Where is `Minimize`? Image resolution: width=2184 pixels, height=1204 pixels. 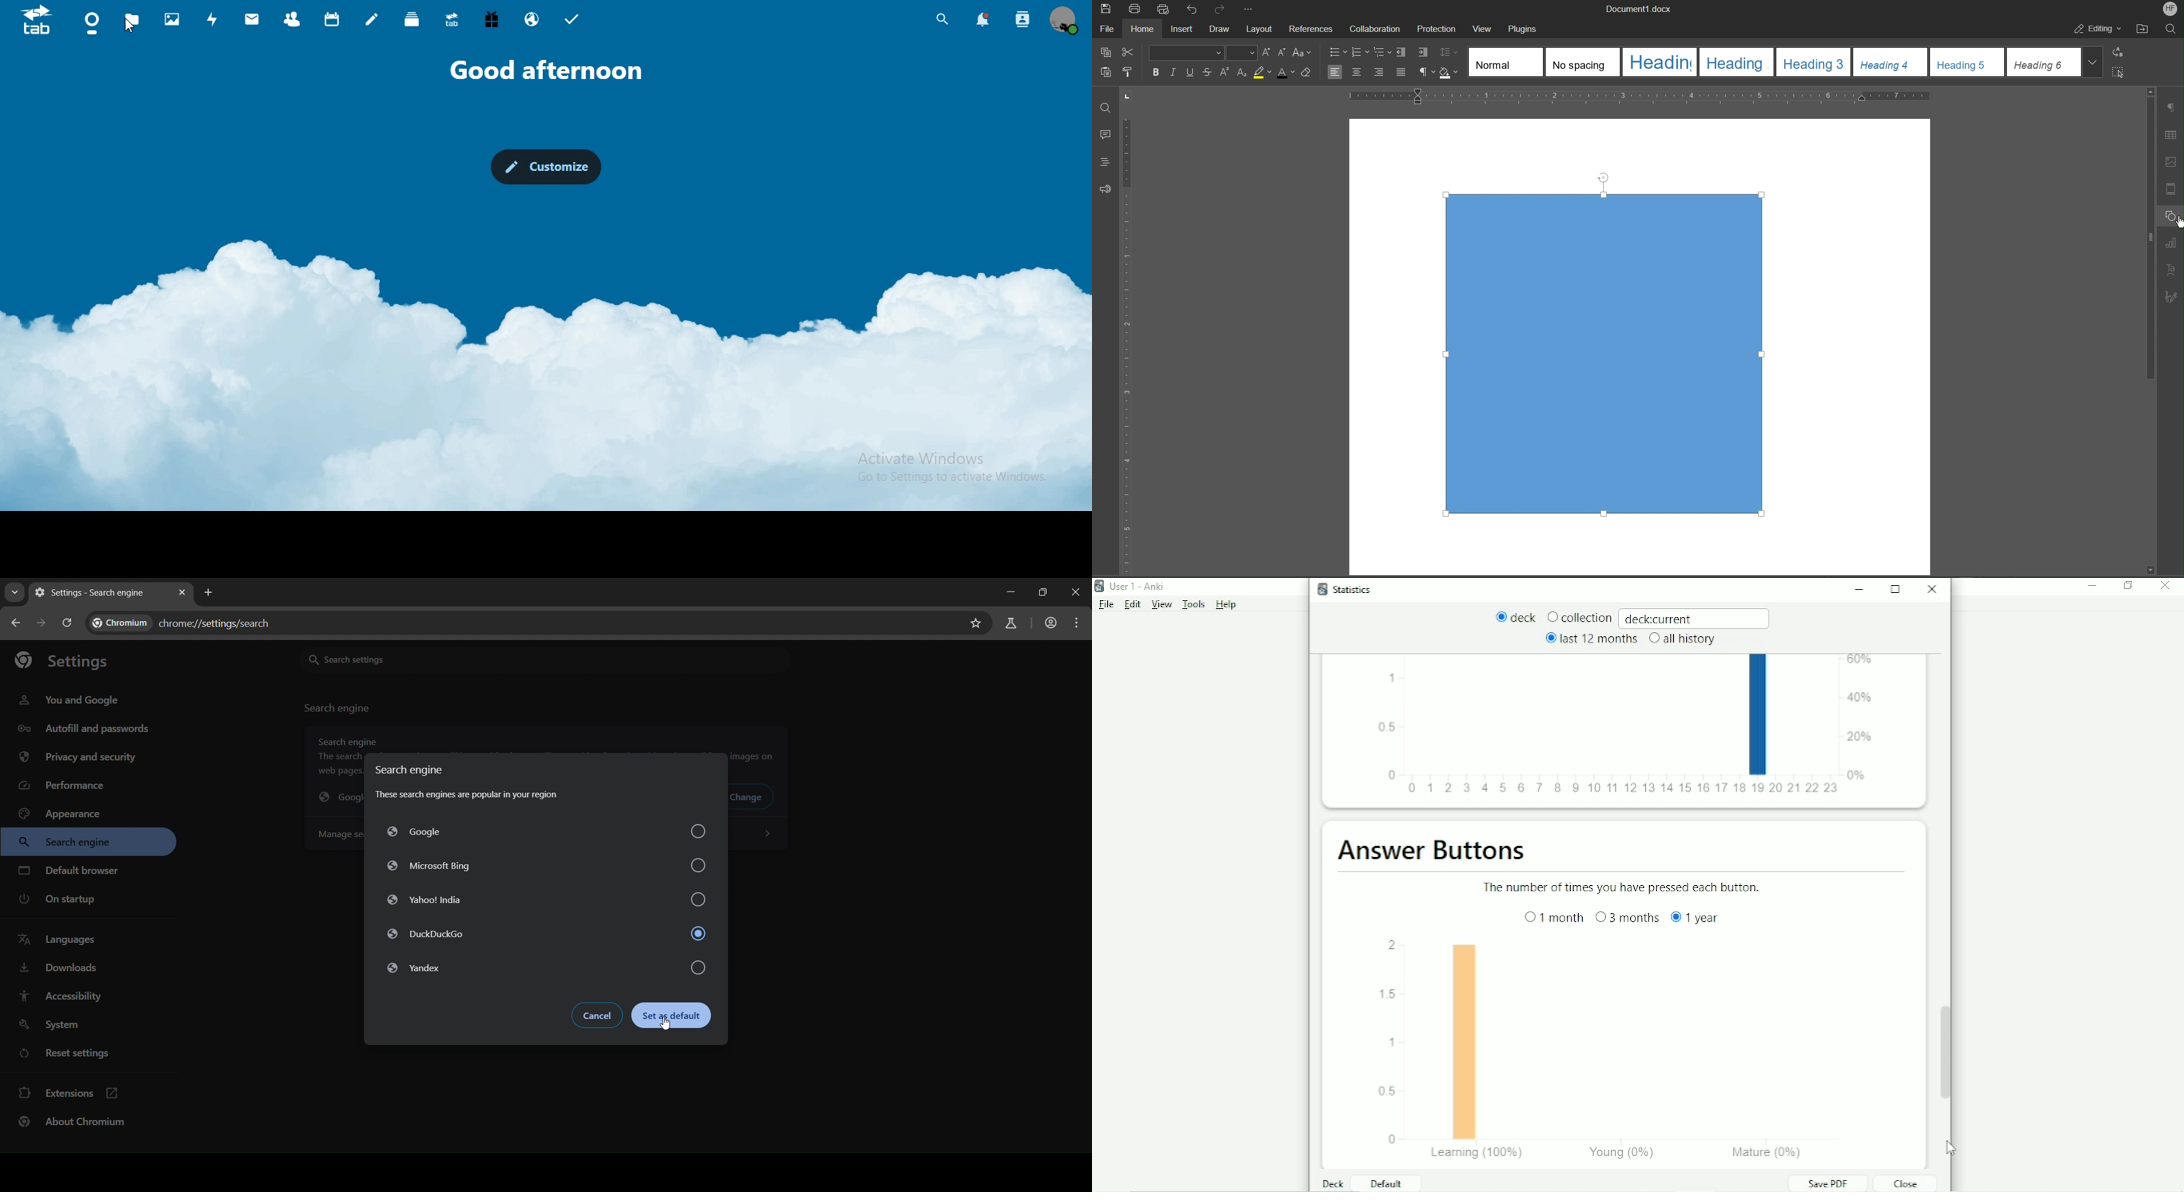 Minimize is located at coordinates (1863, 591).